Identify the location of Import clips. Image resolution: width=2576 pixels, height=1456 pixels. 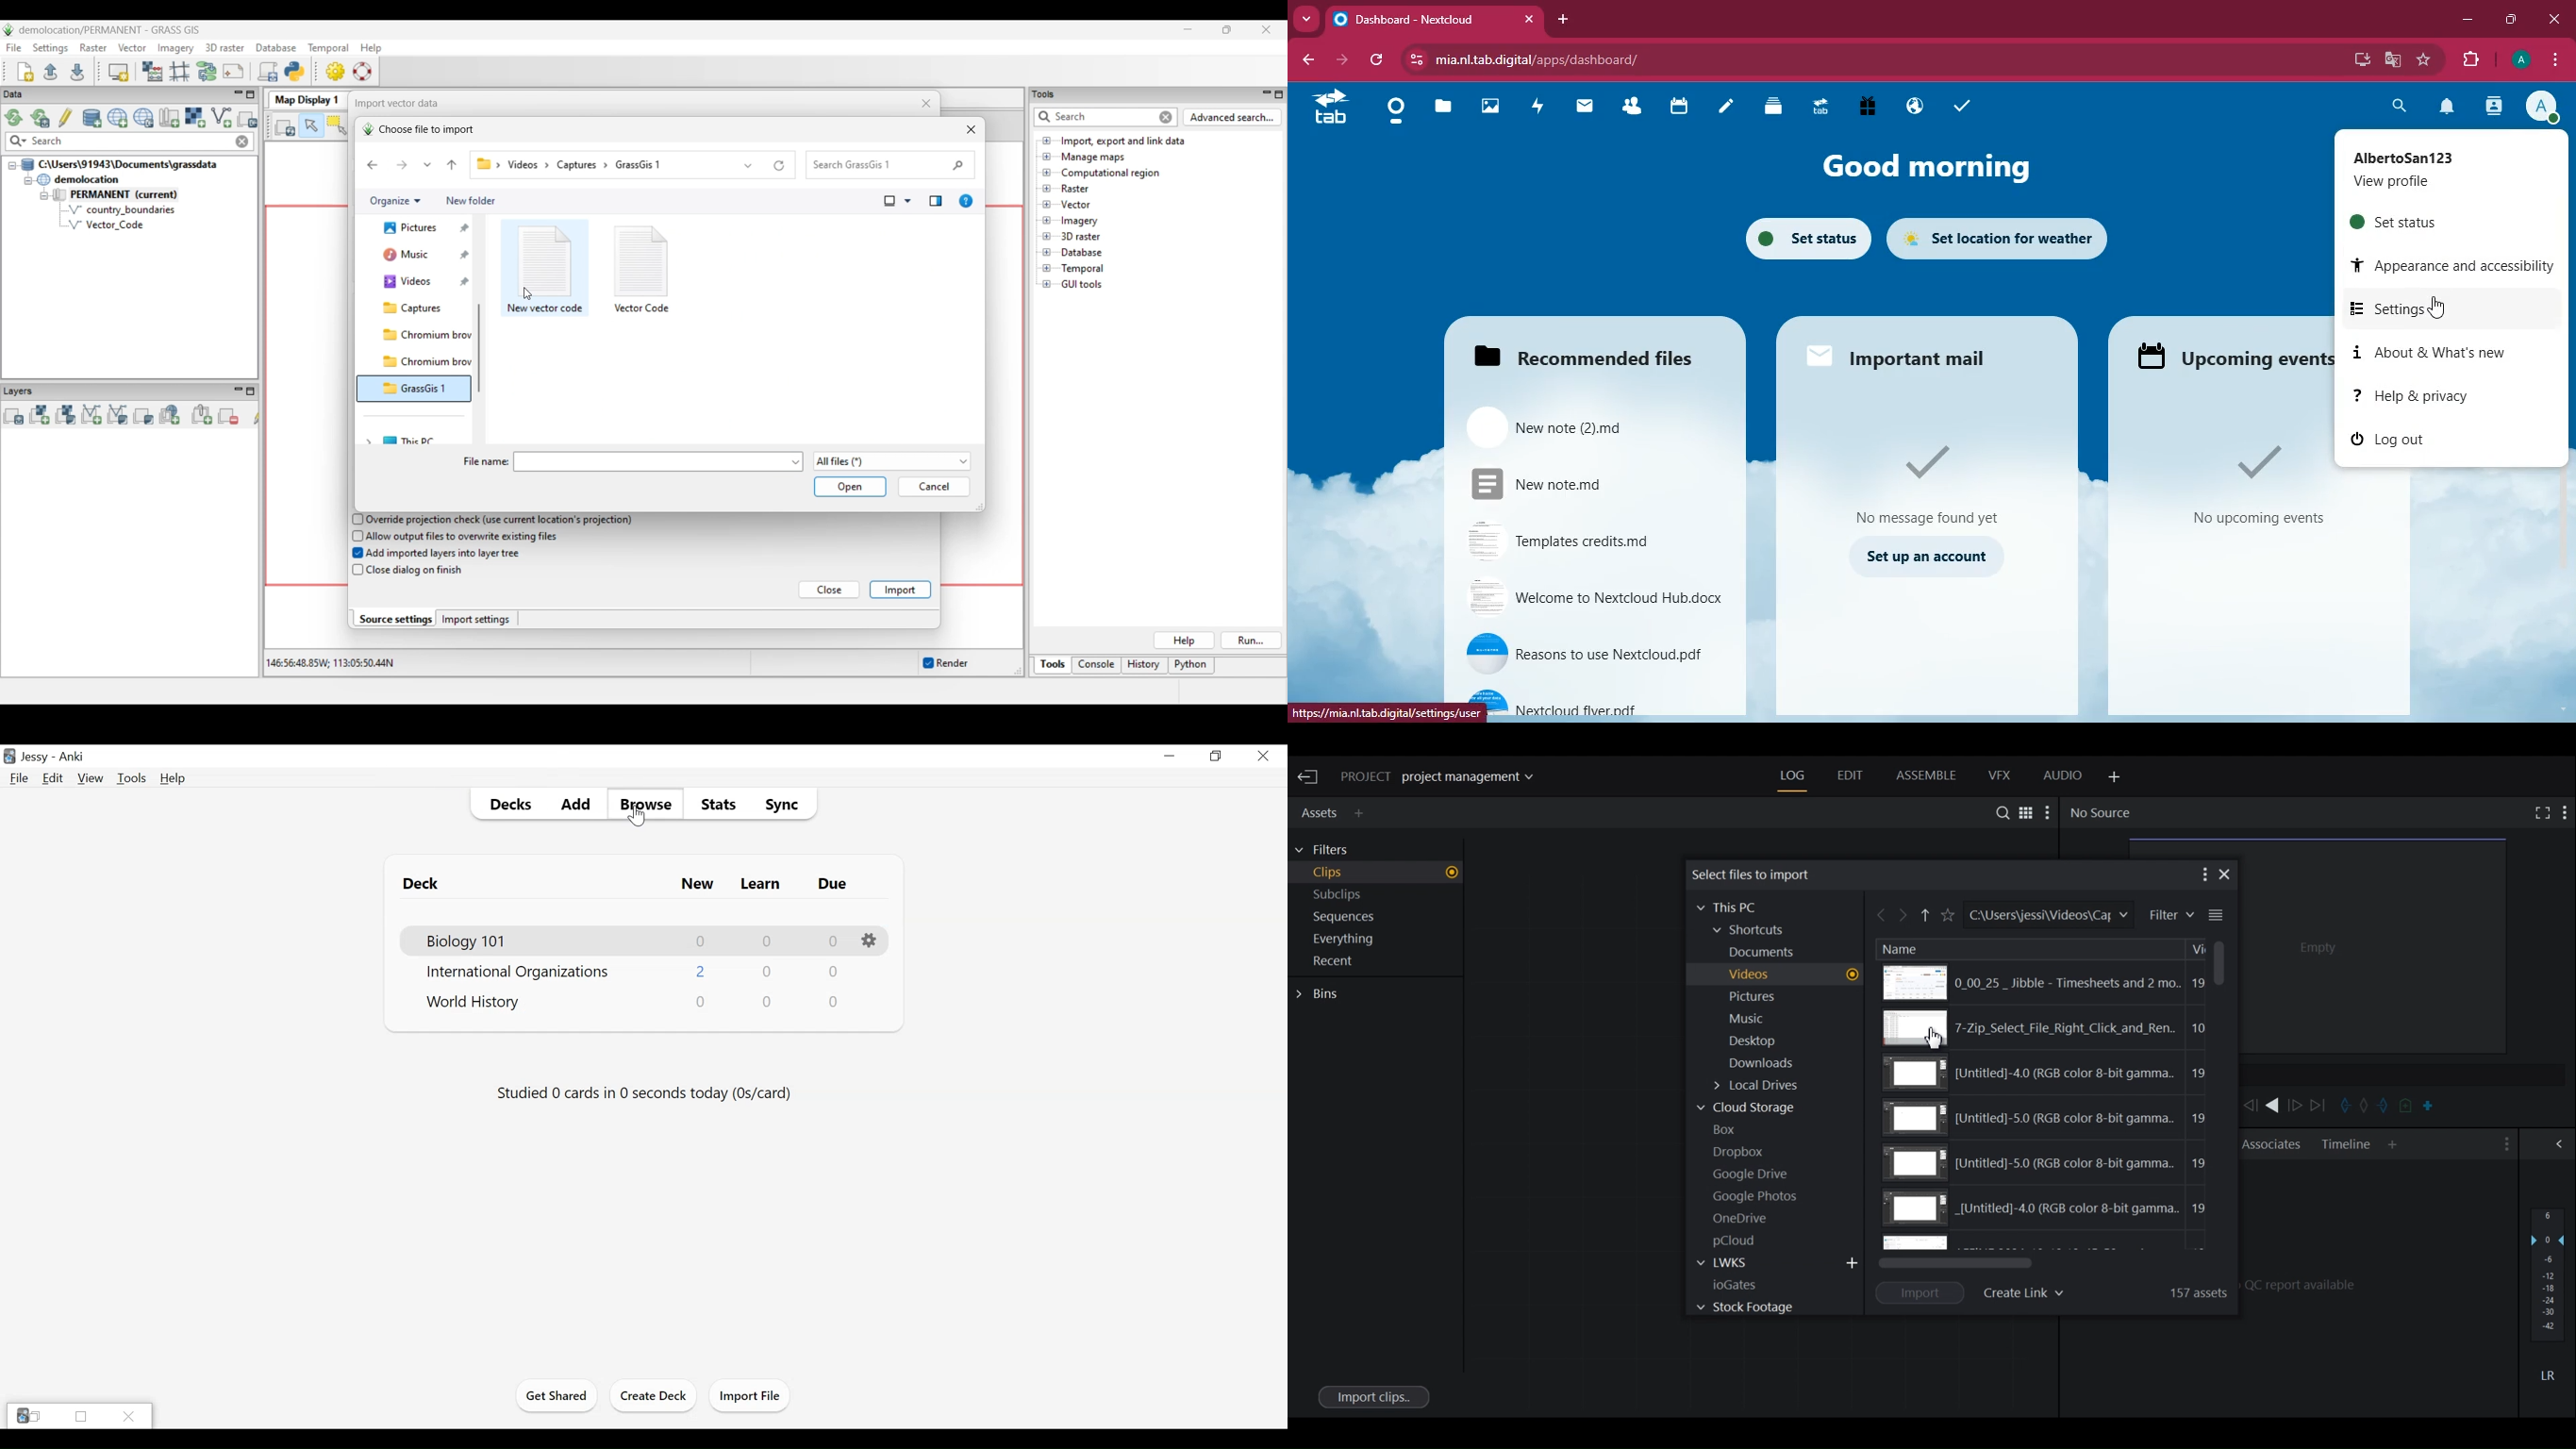
(1373, 1396).